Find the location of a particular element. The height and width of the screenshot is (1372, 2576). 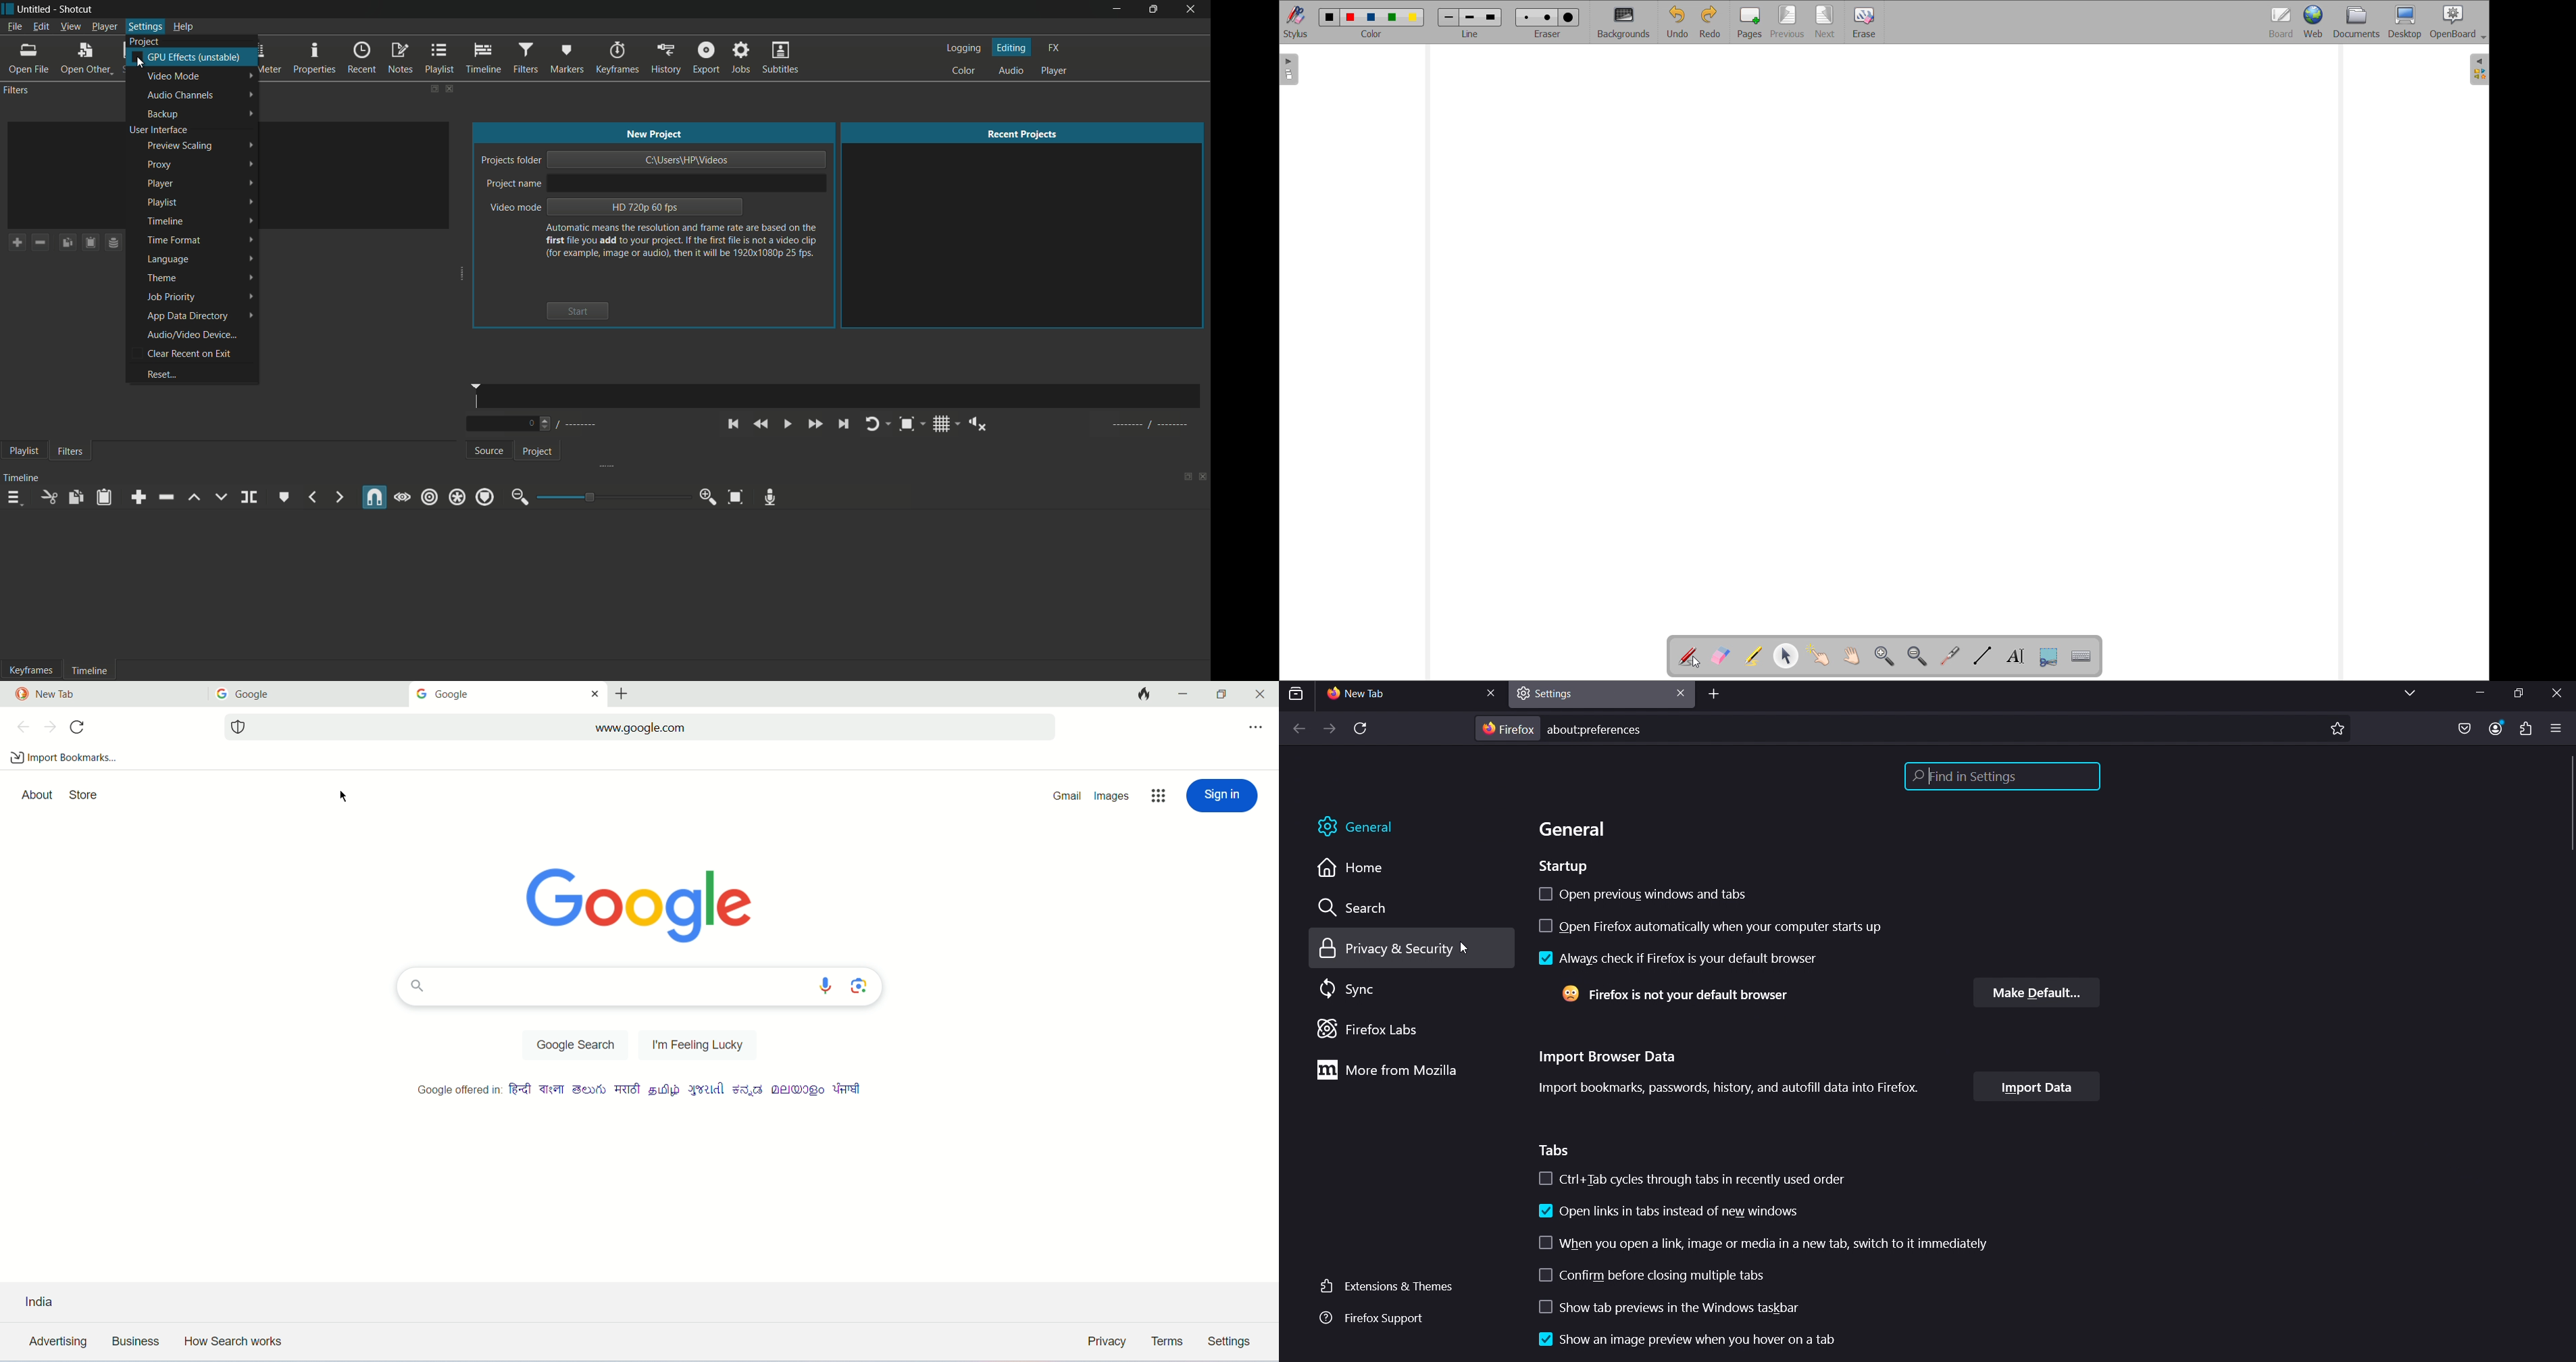

settings is located at coordinates (1555, 692).